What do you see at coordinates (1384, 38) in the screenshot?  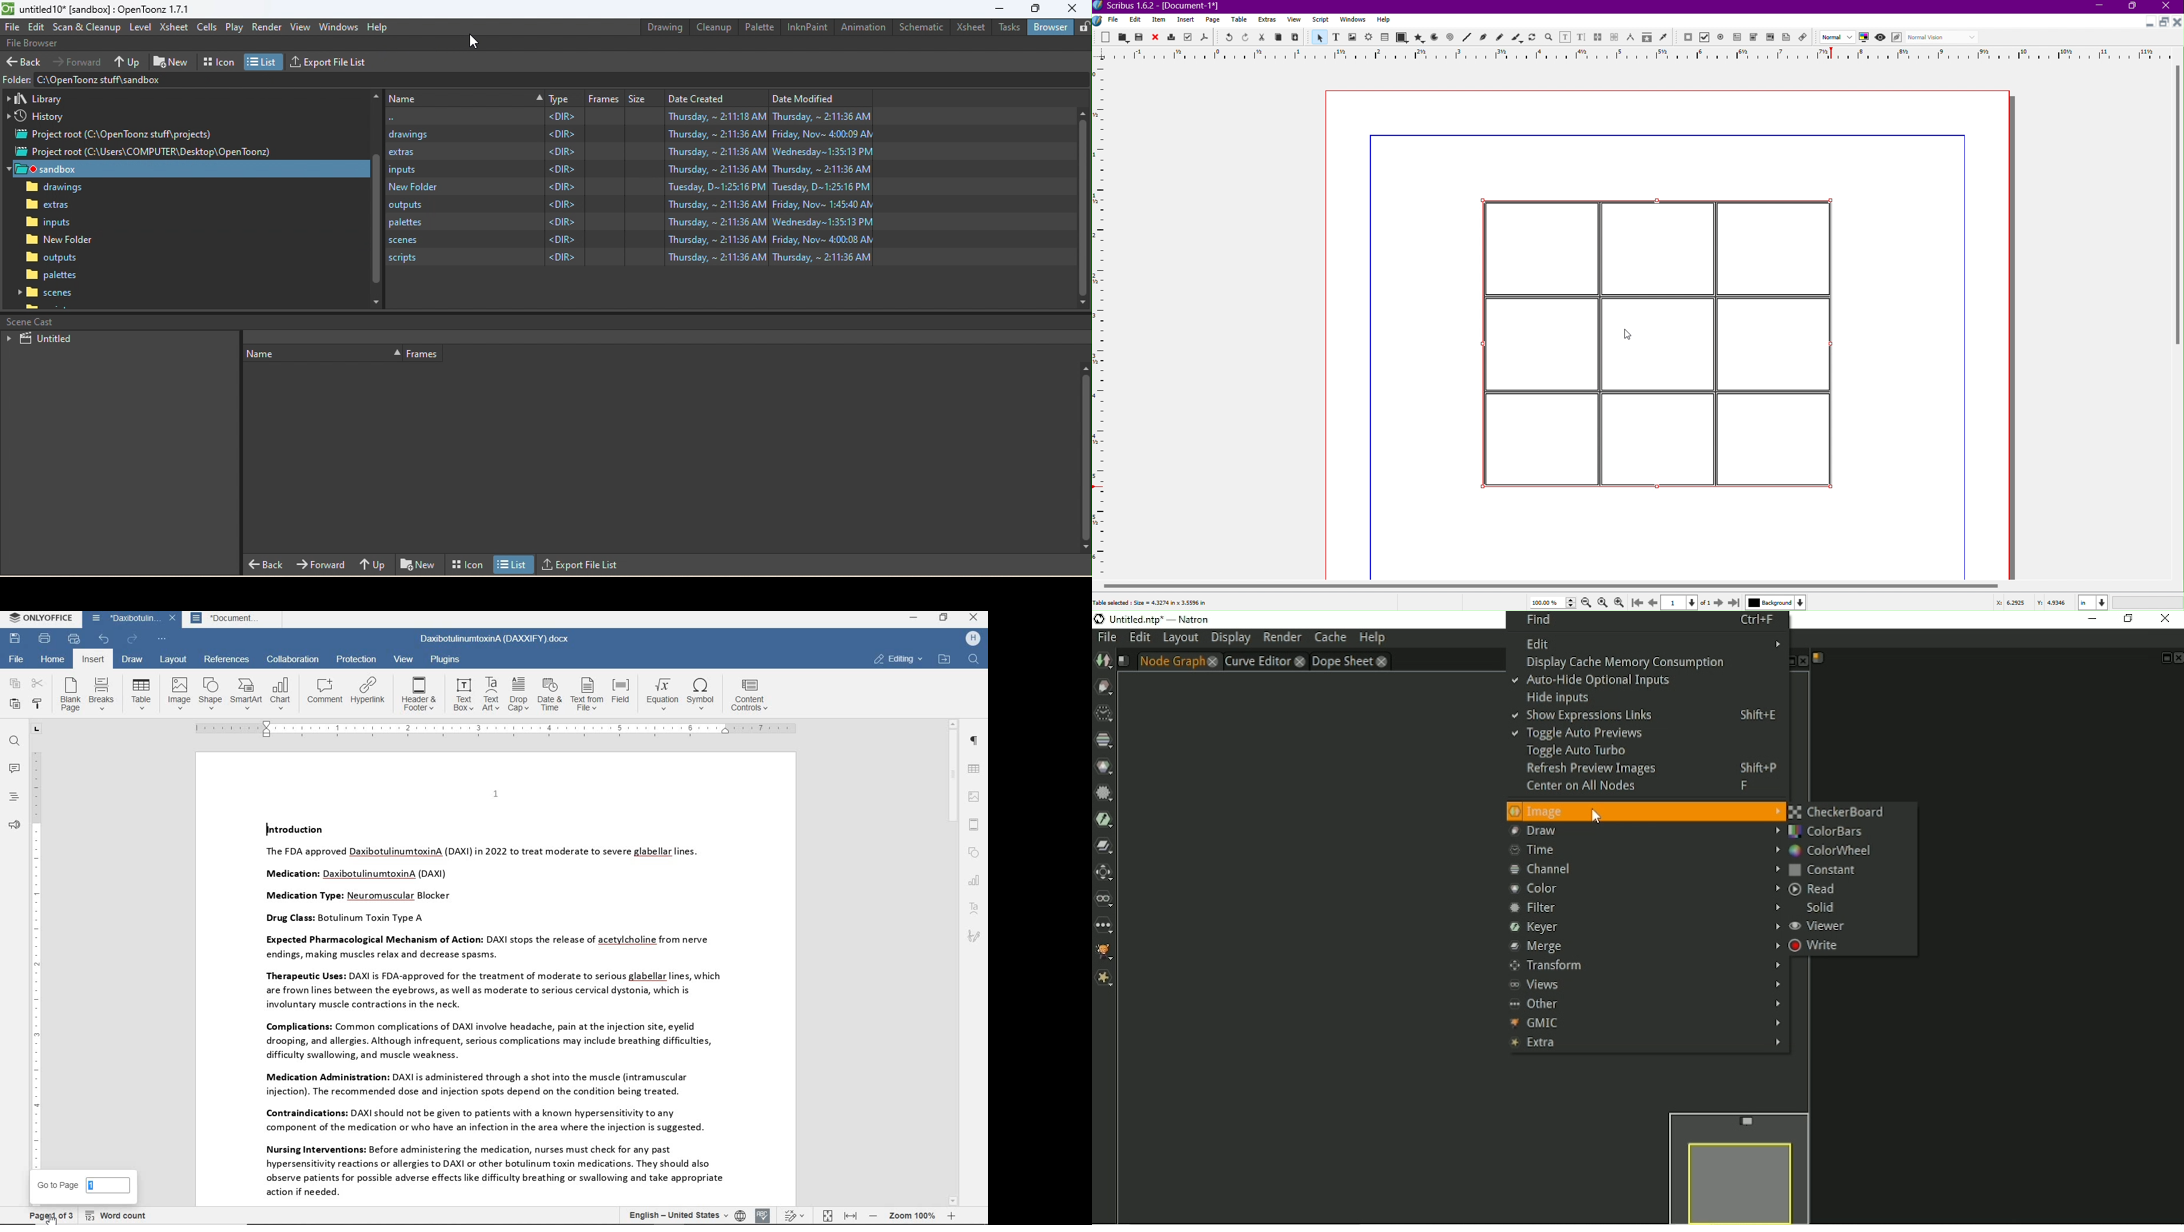 I see `Table` at bounding box center [1384, 38].